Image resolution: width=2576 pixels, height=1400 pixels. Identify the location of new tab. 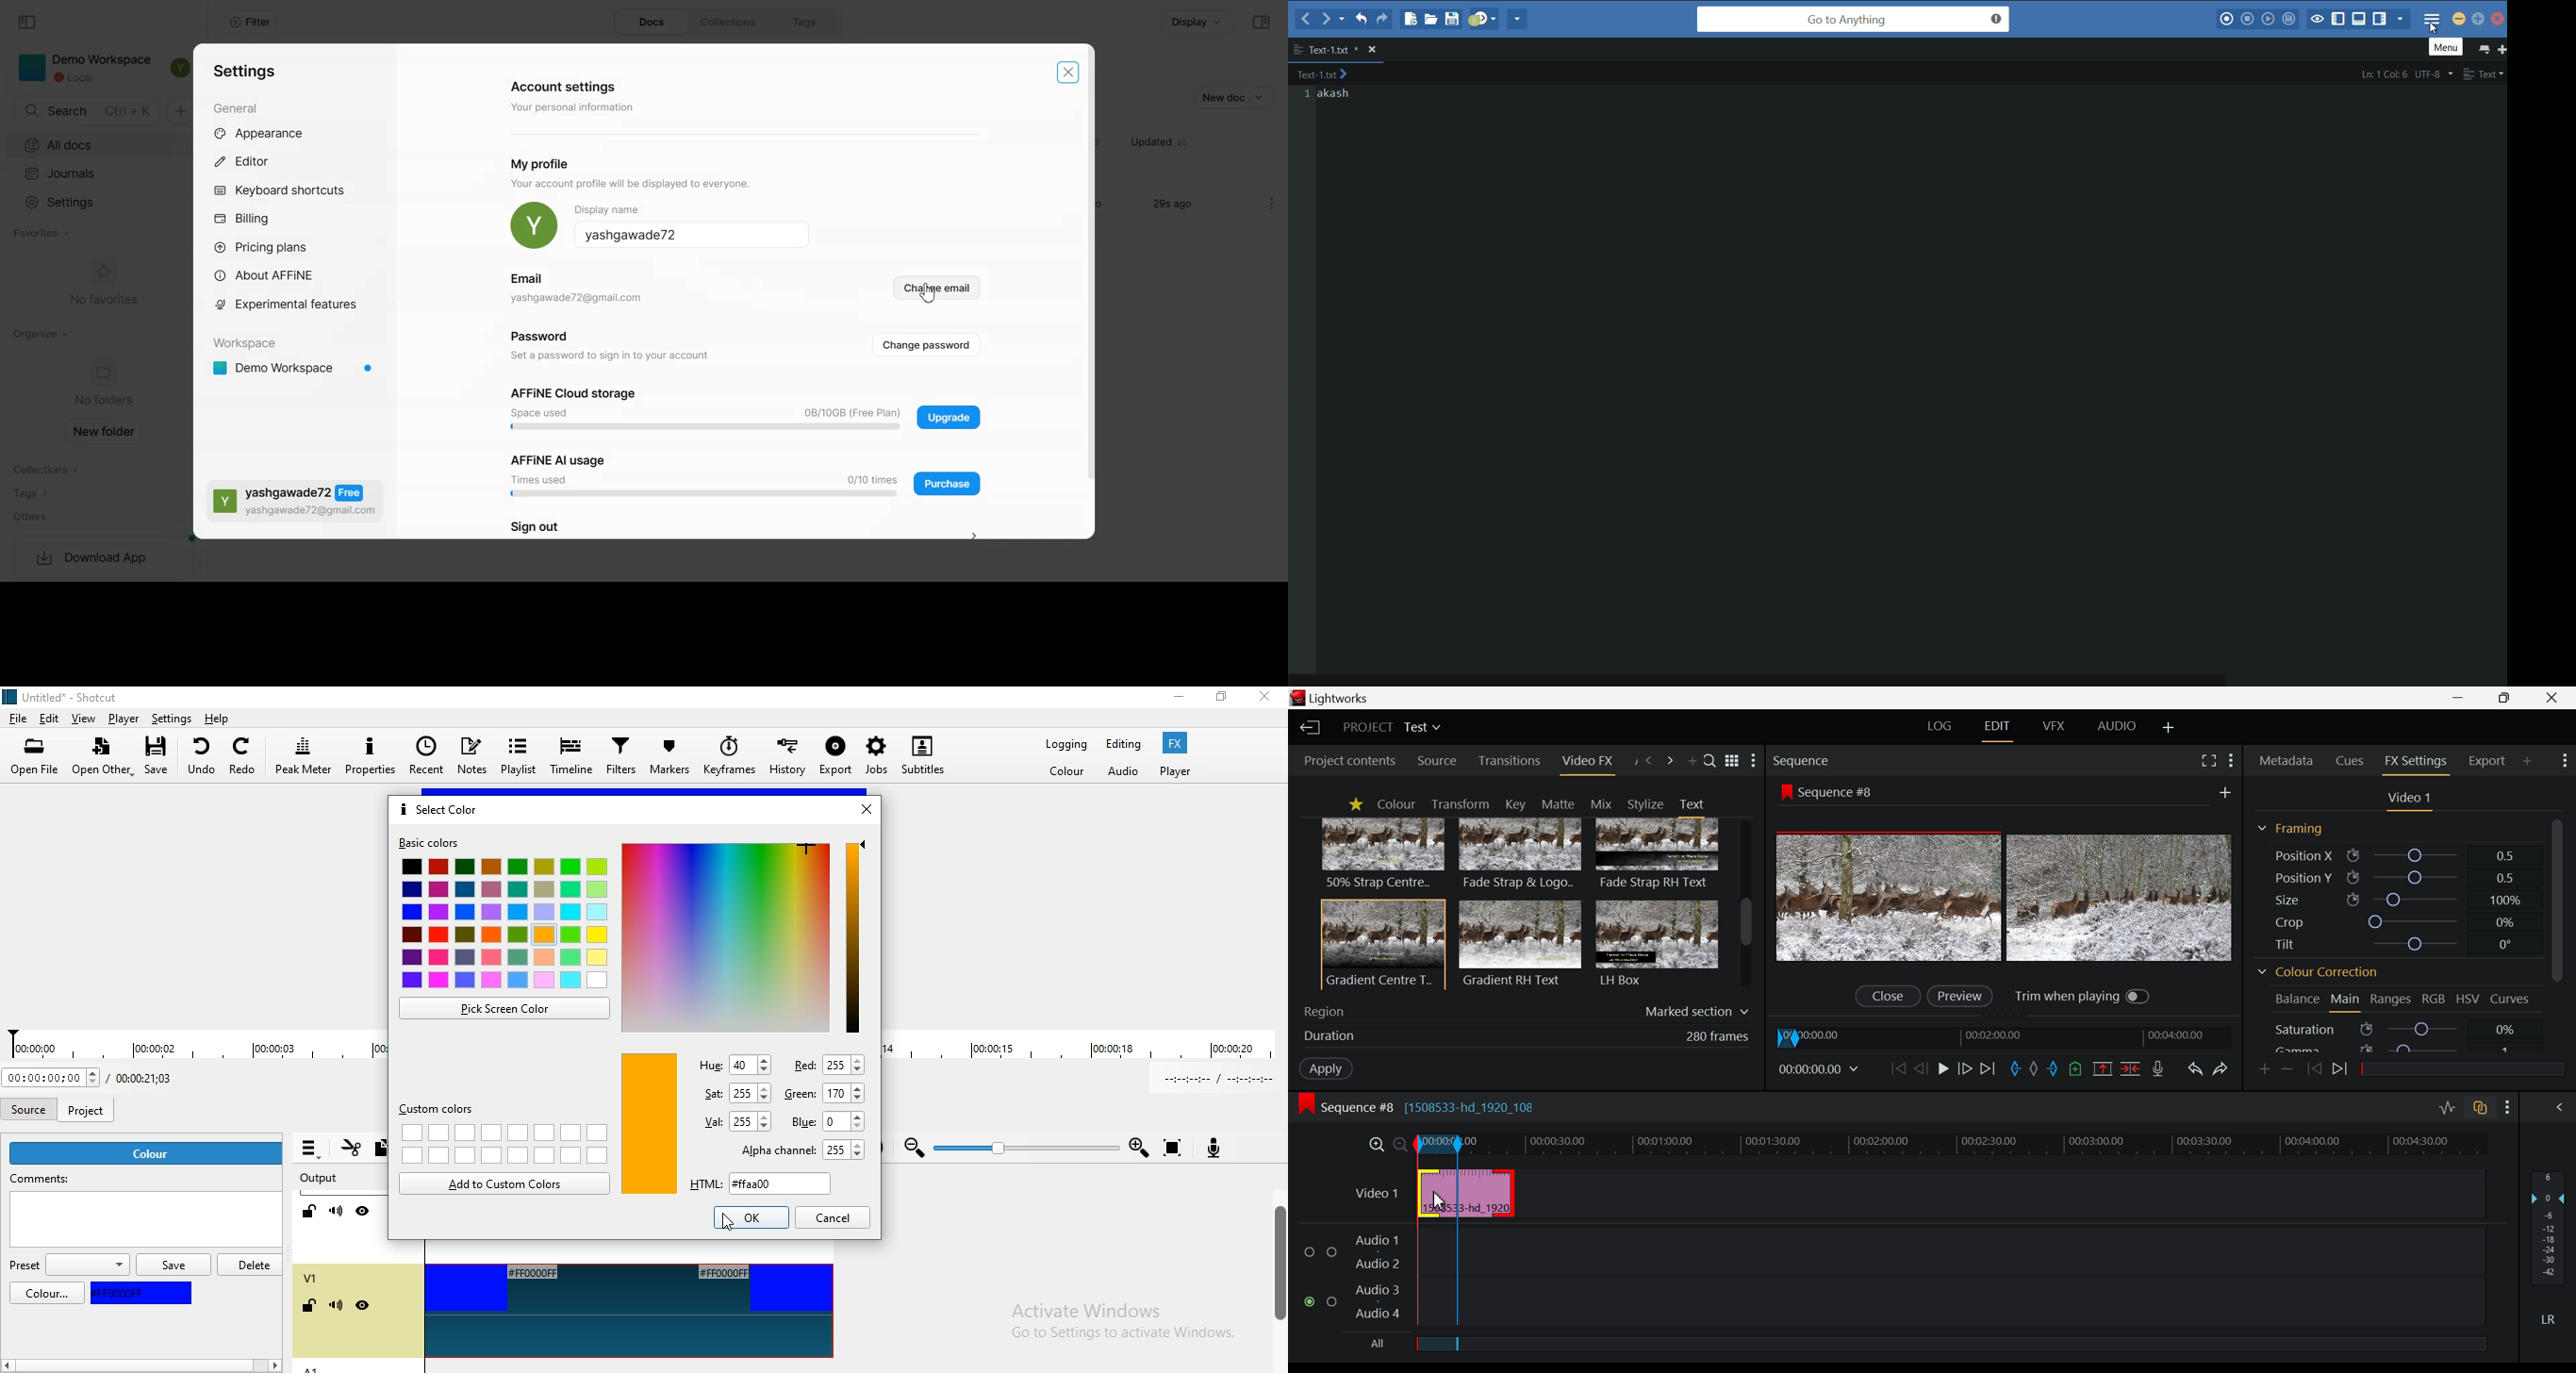
(2500, 48).